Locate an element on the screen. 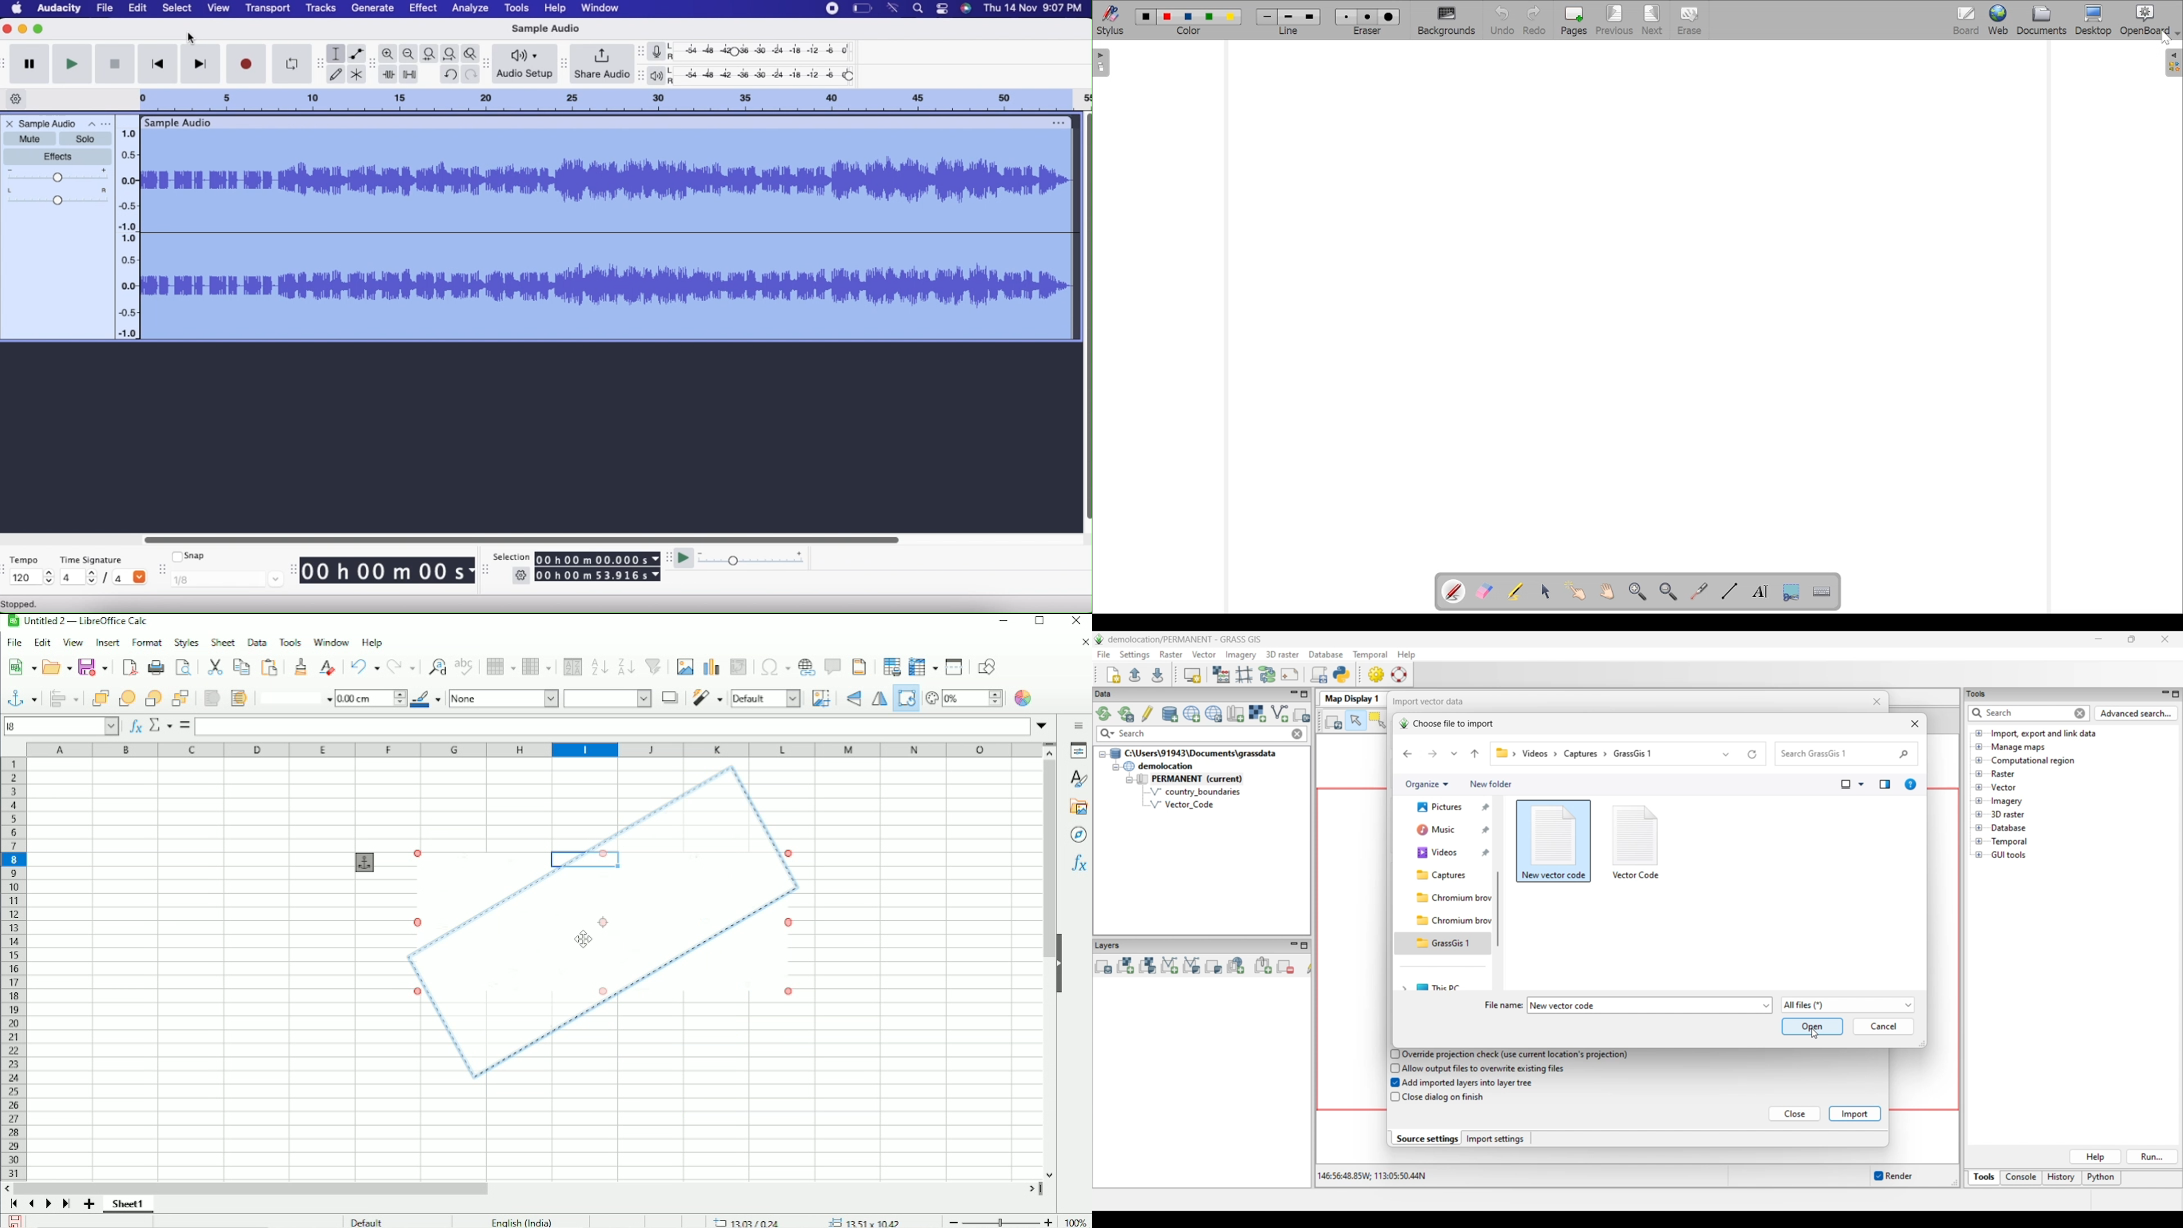 The image size is (2184, 1232). Default is located at coordinates (367, 1221).